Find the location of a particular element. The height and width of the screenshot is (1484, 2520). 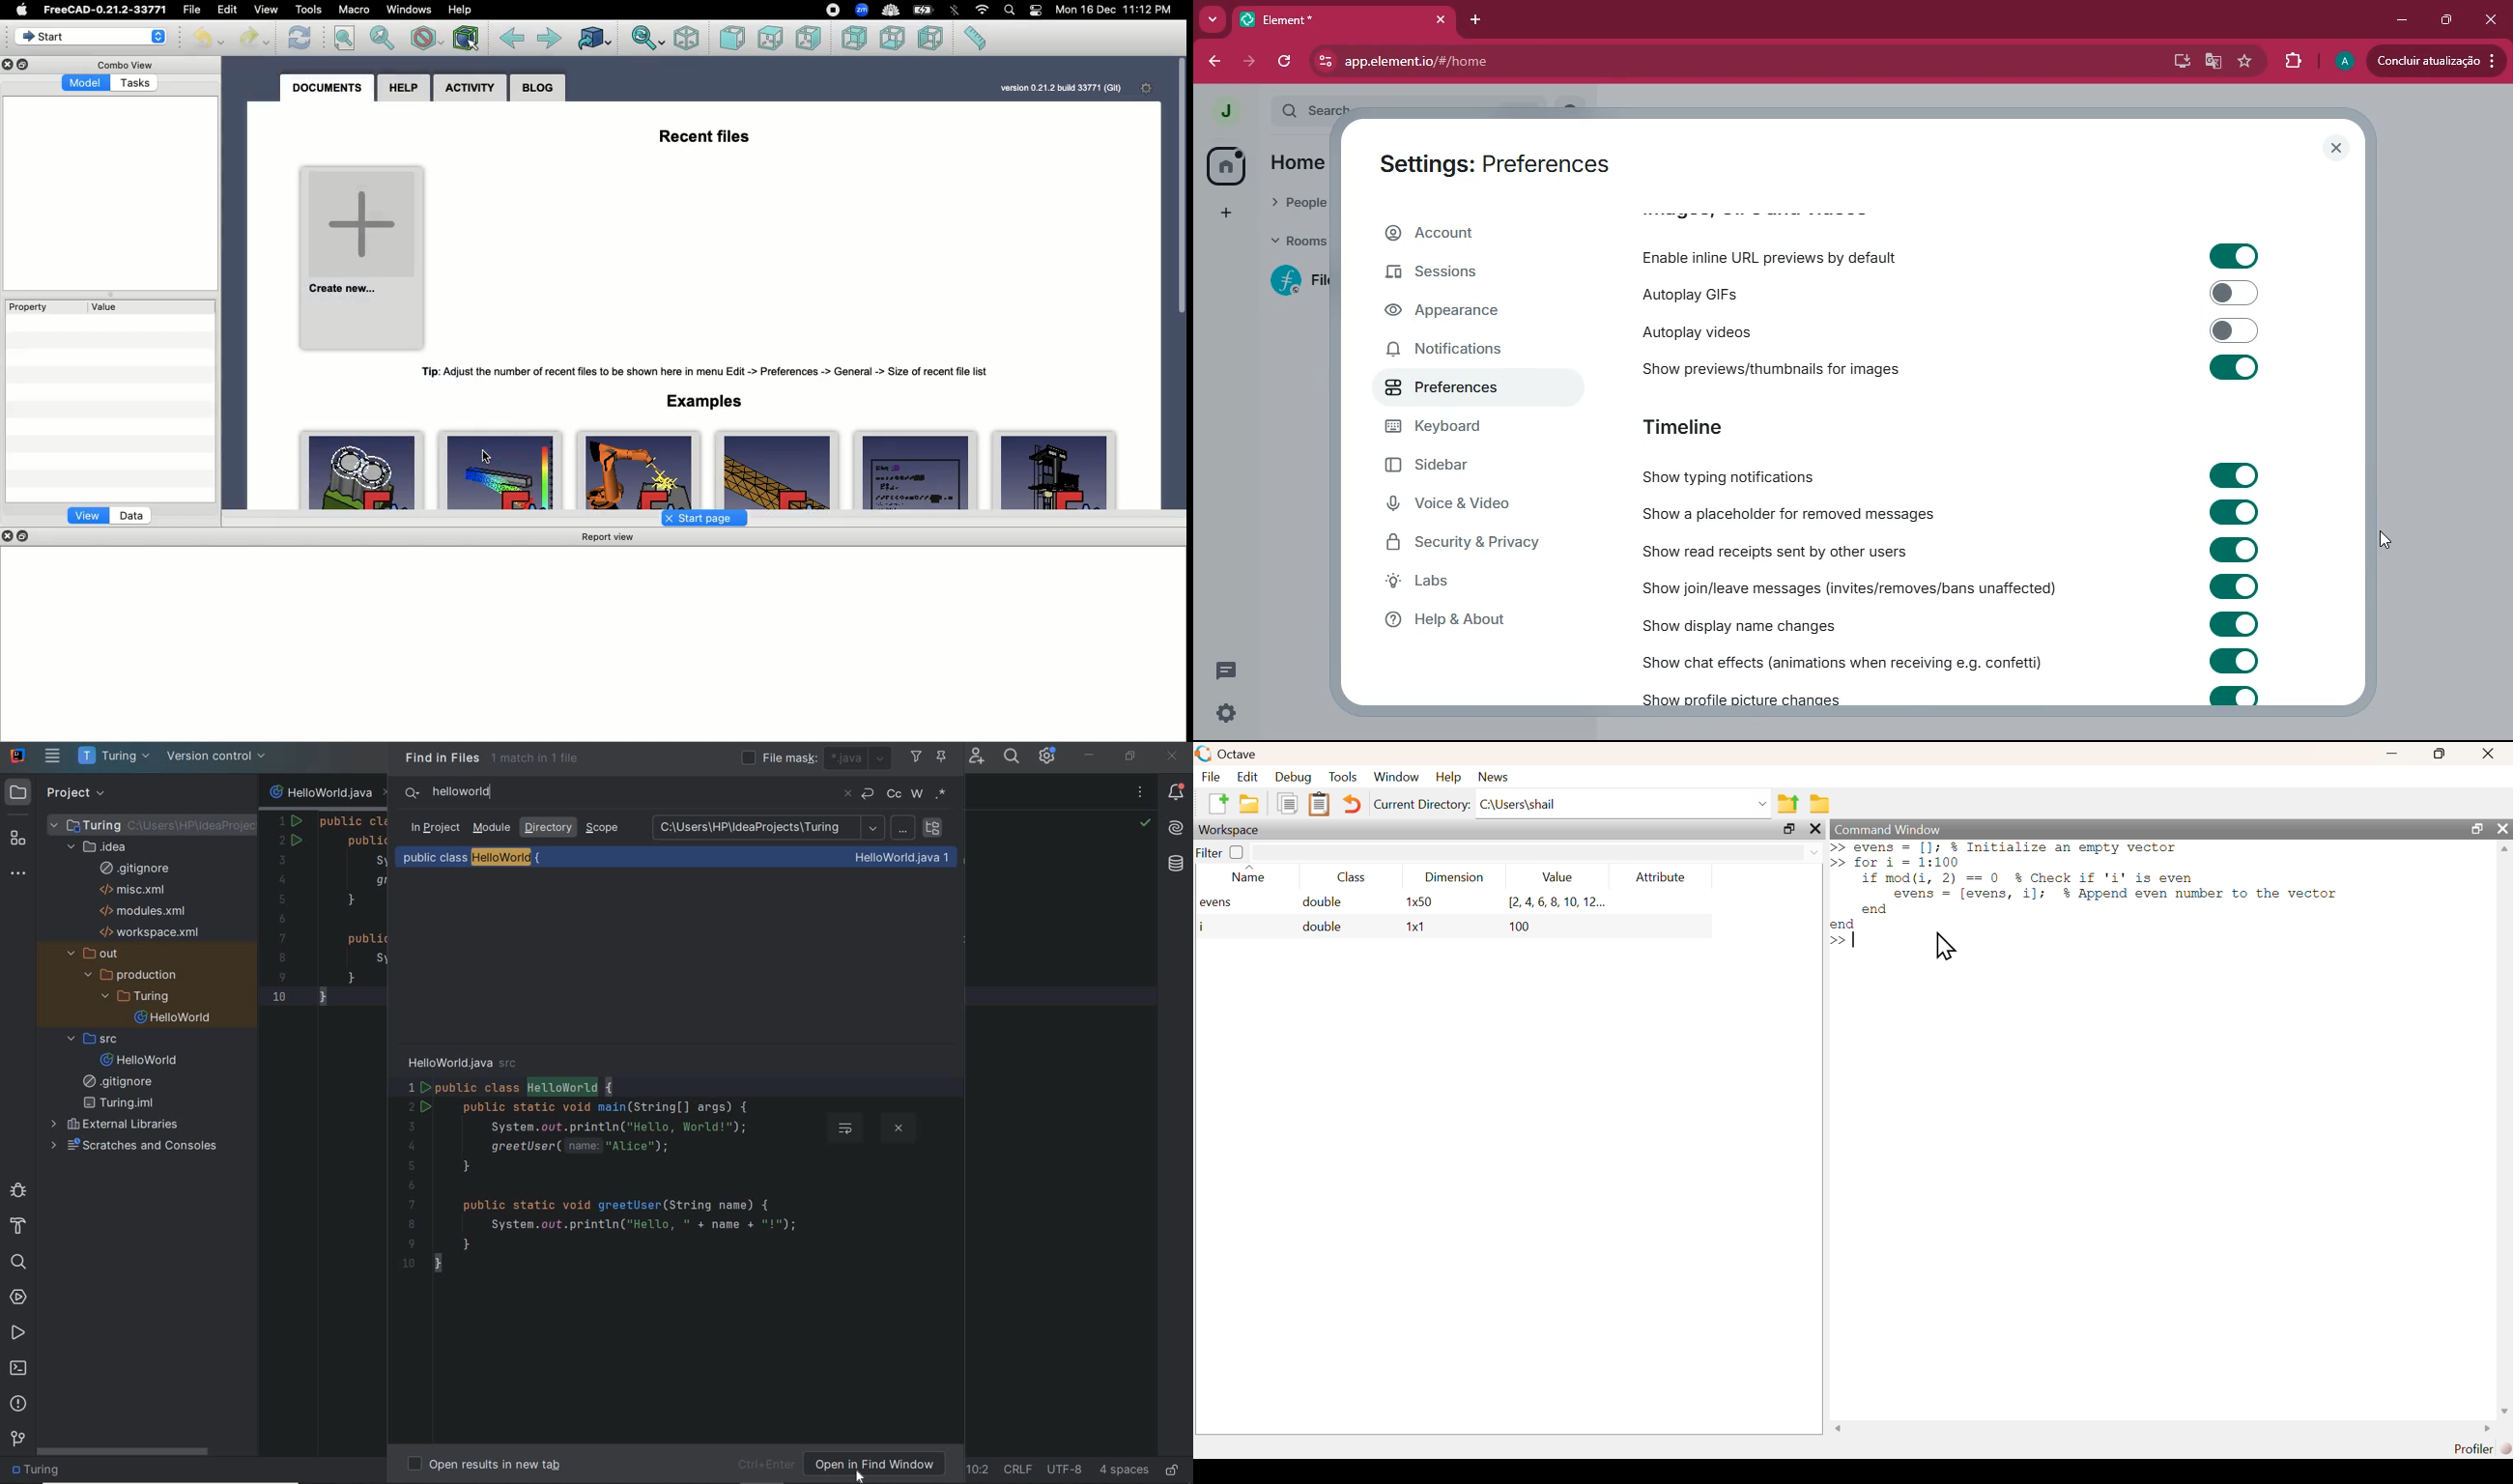

Examples is located at coordinates (707, 402).